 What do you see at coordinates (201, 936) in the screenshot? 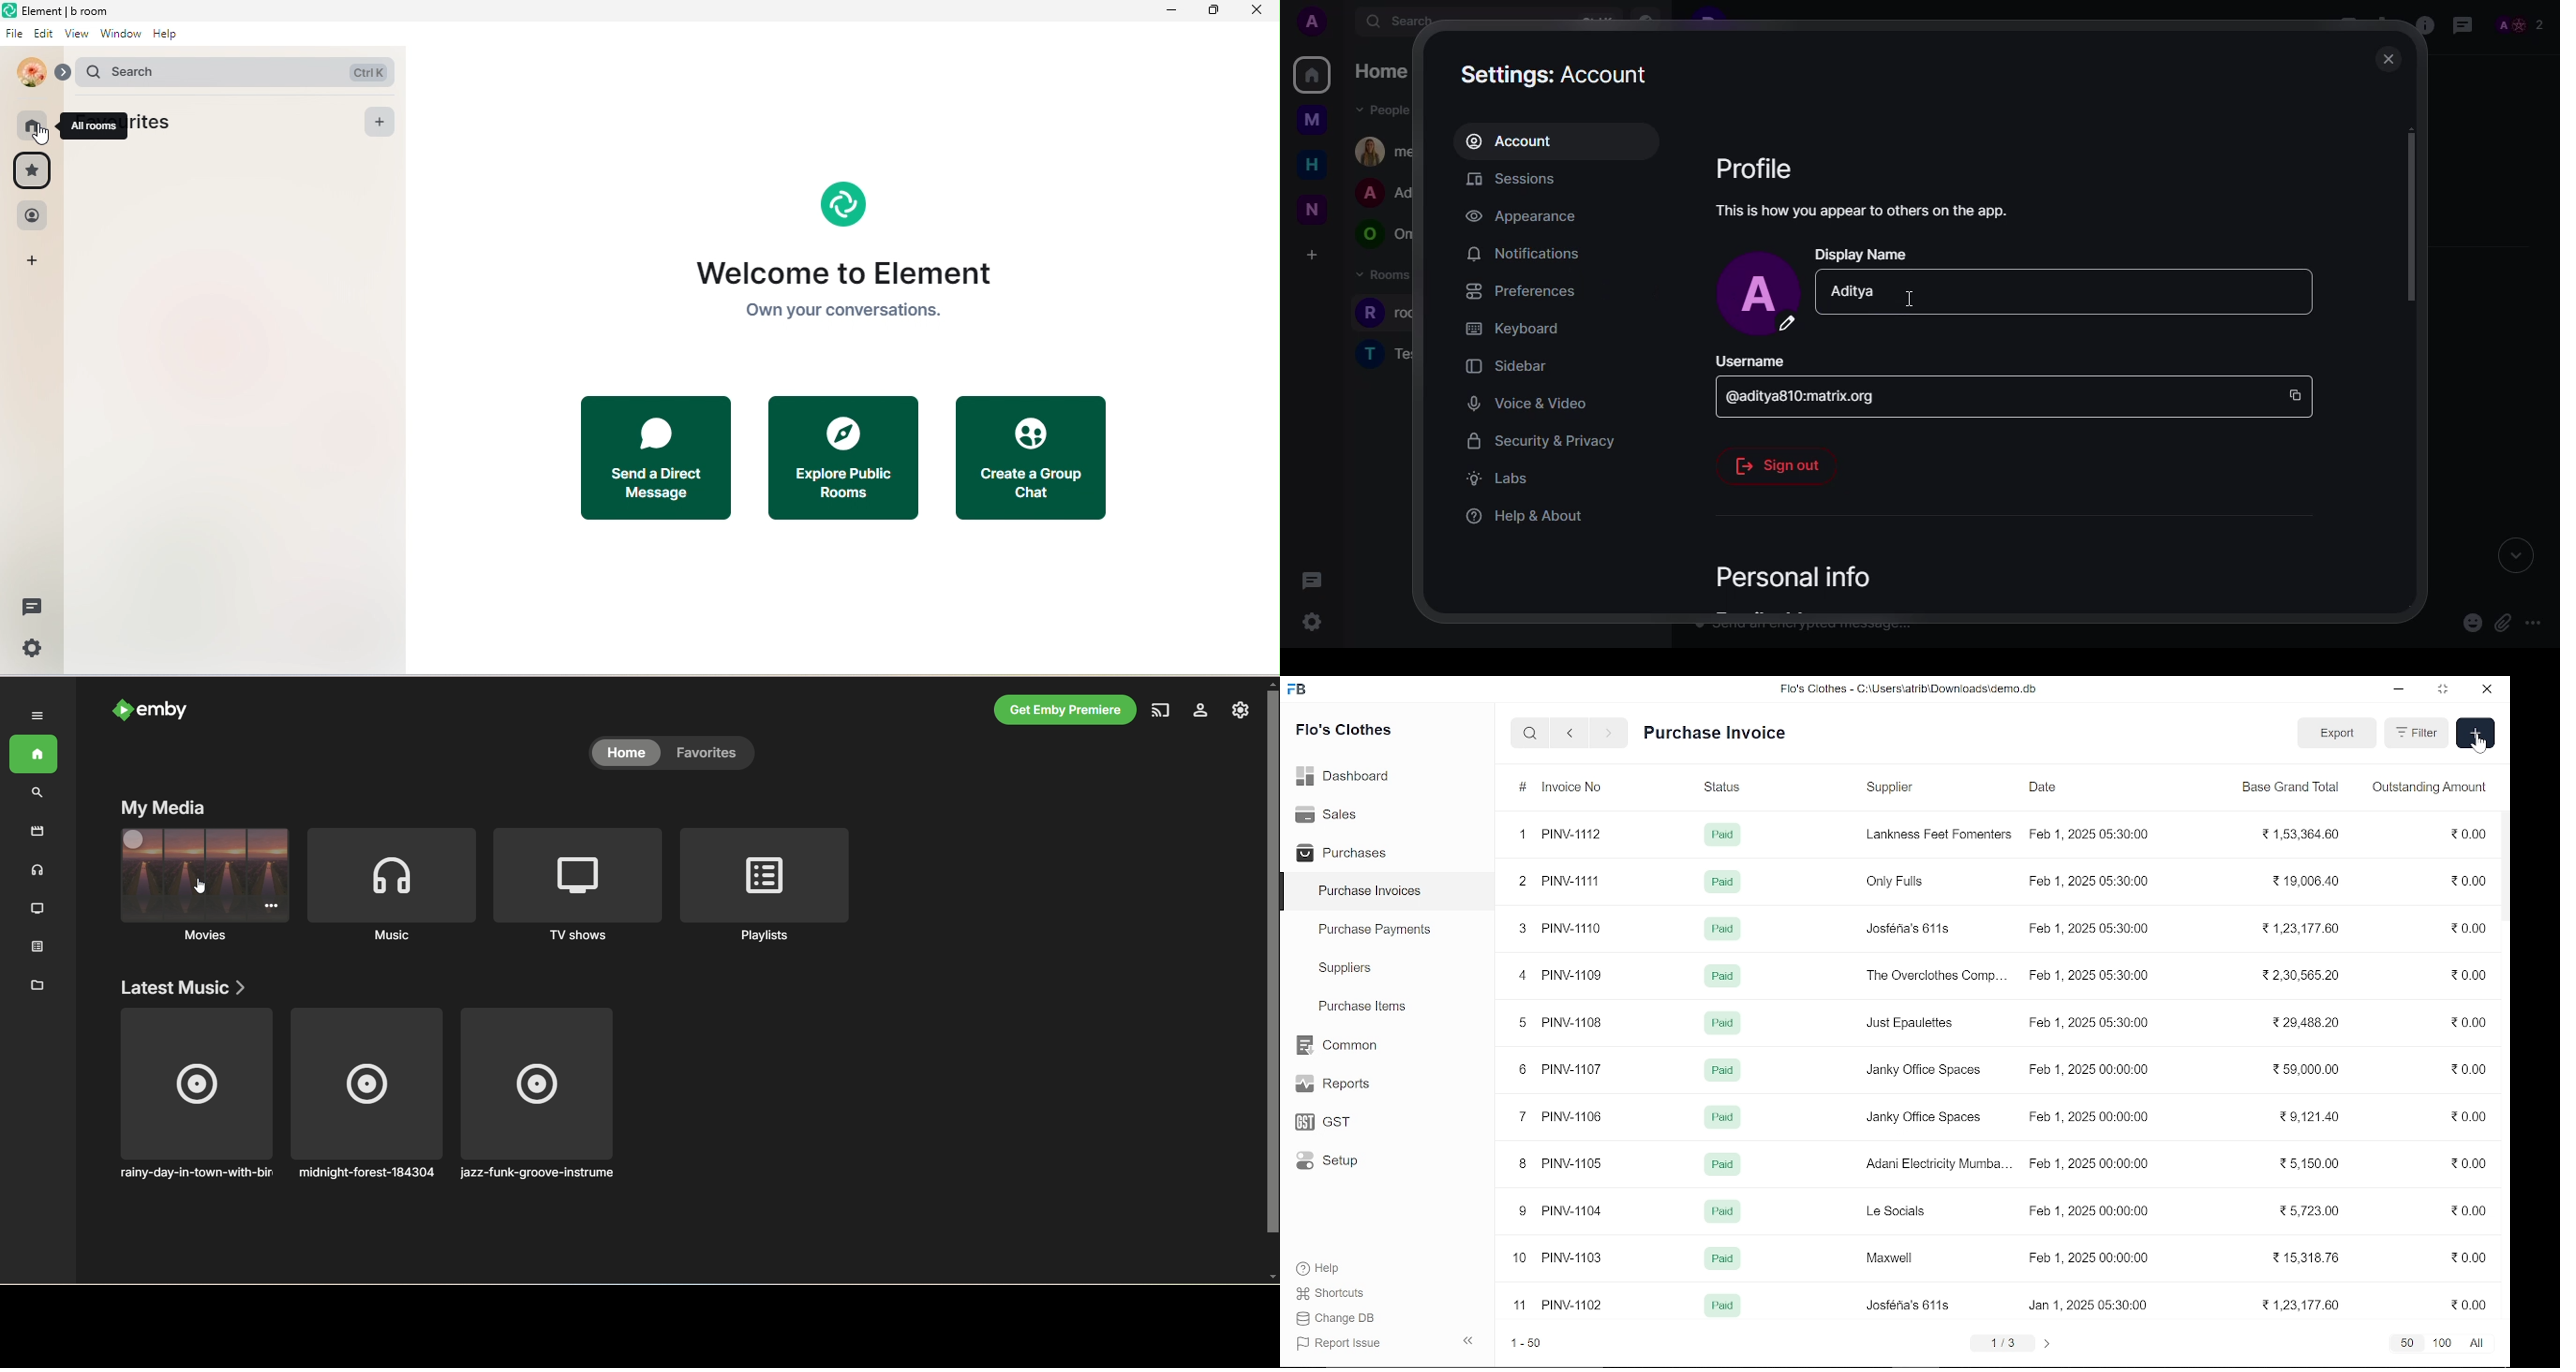
I see `movies` at bounding box center [201, 936].